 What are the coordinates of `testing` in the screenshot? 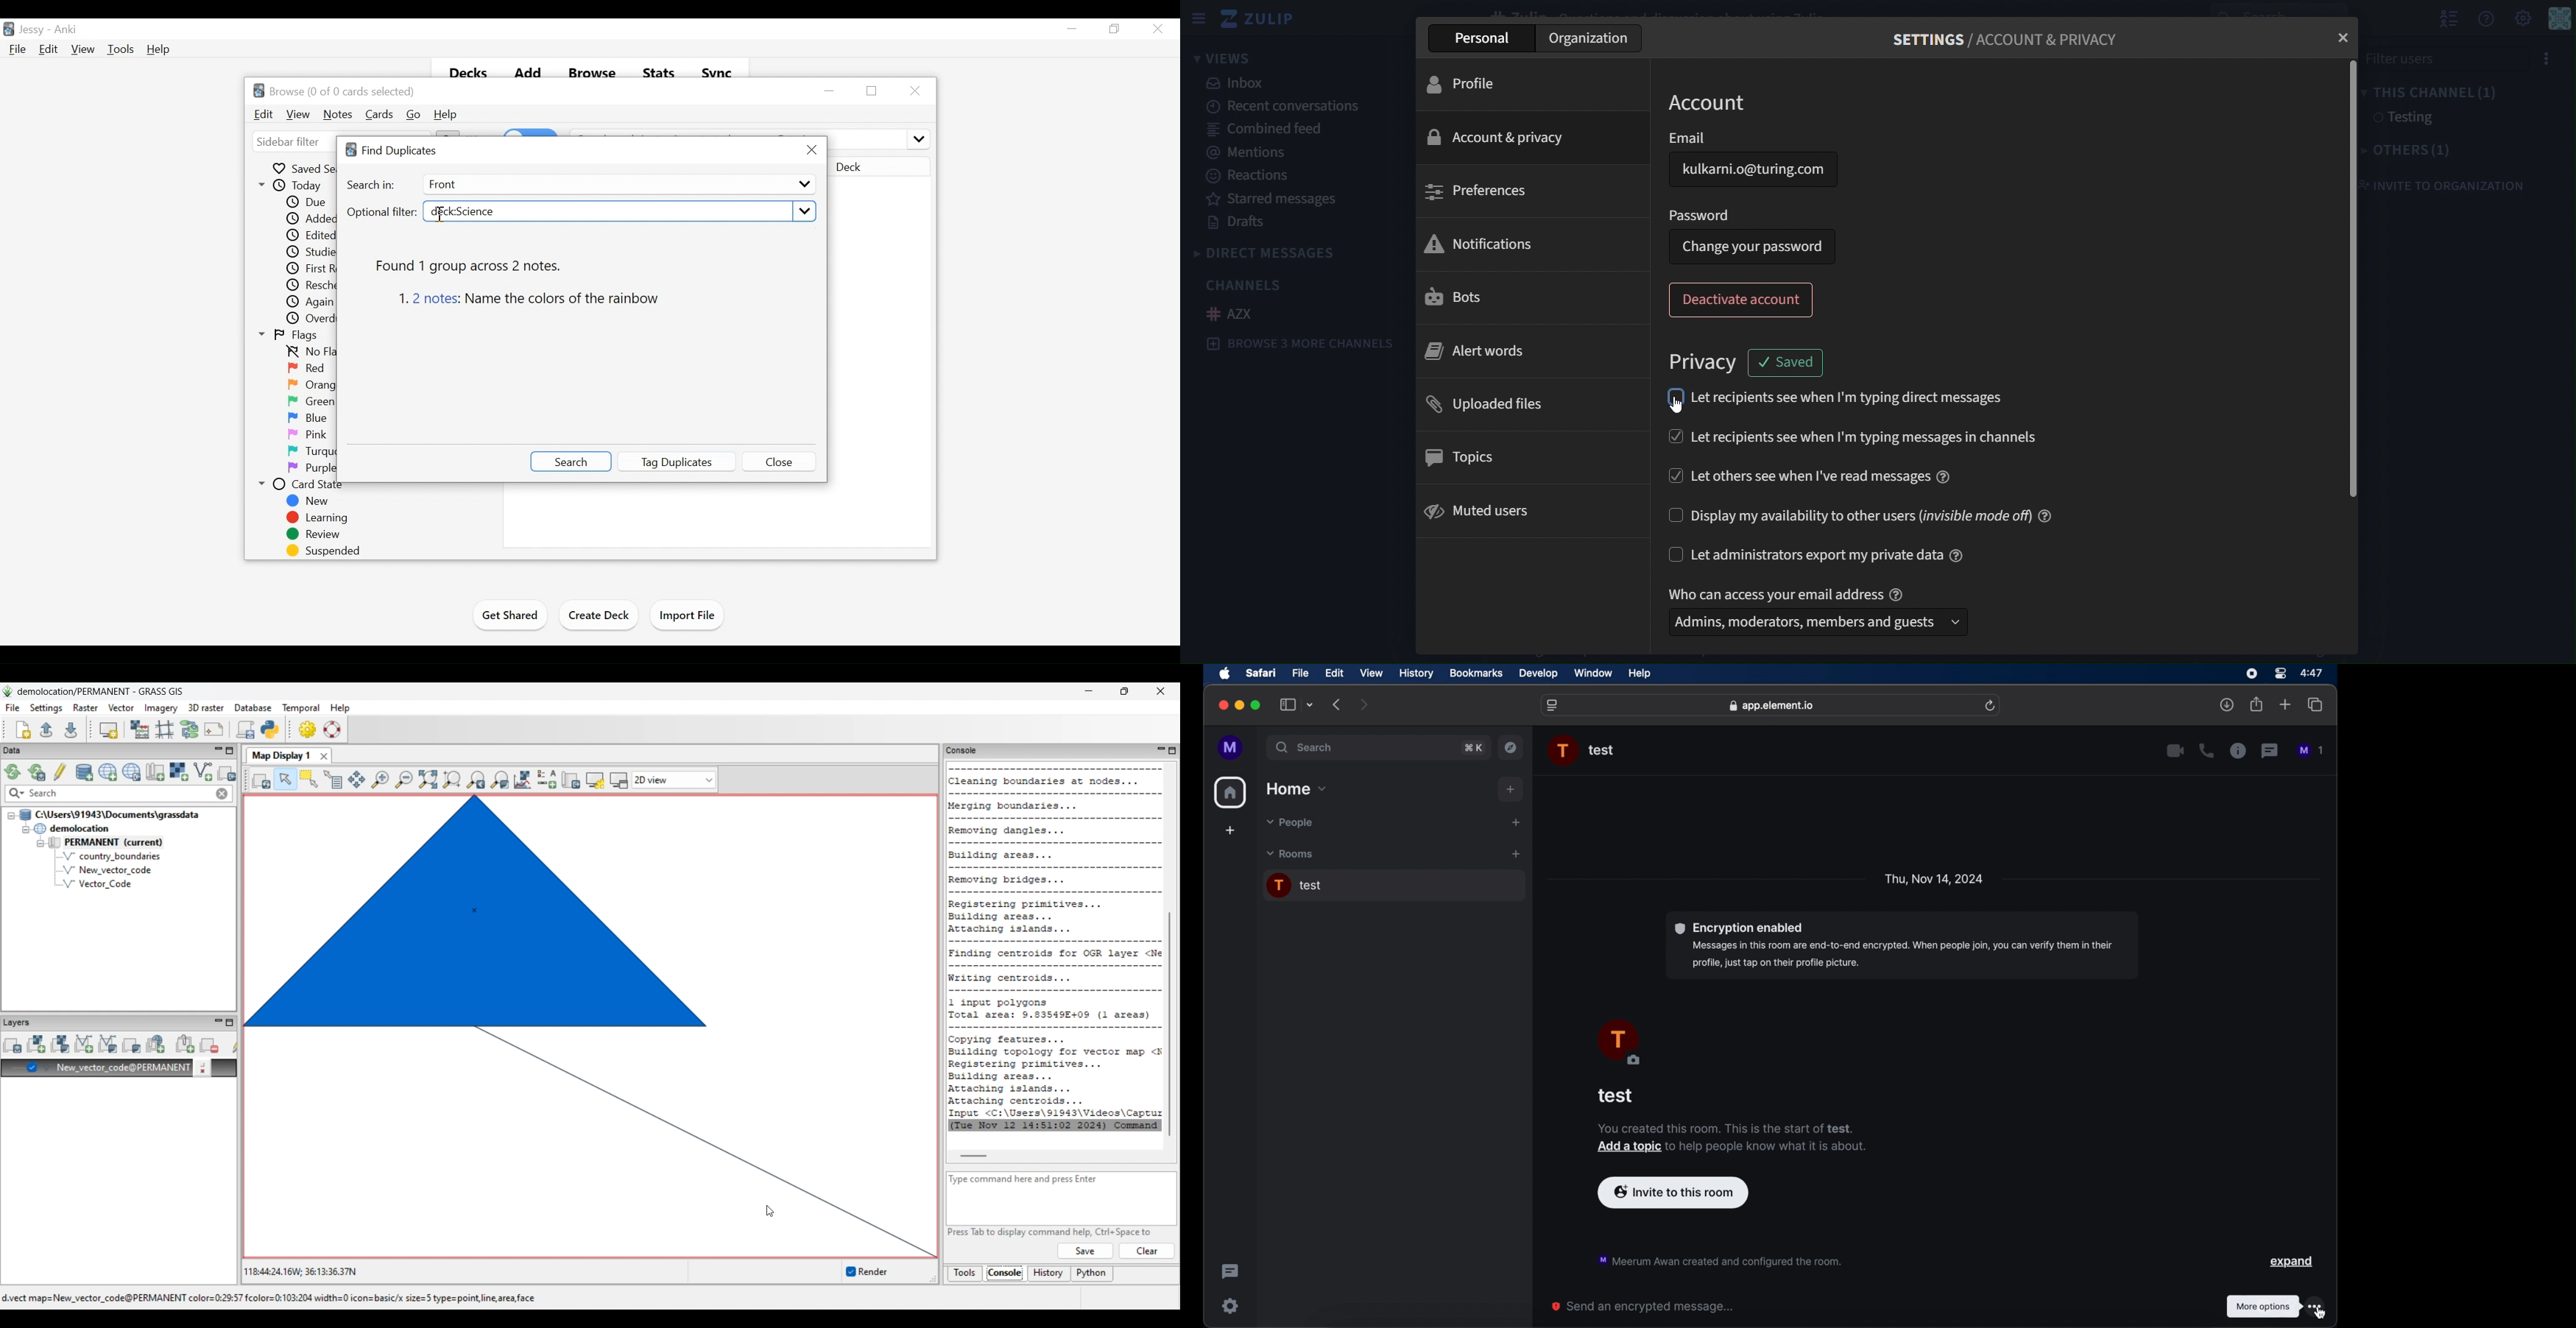 It's located at (2406, 119).